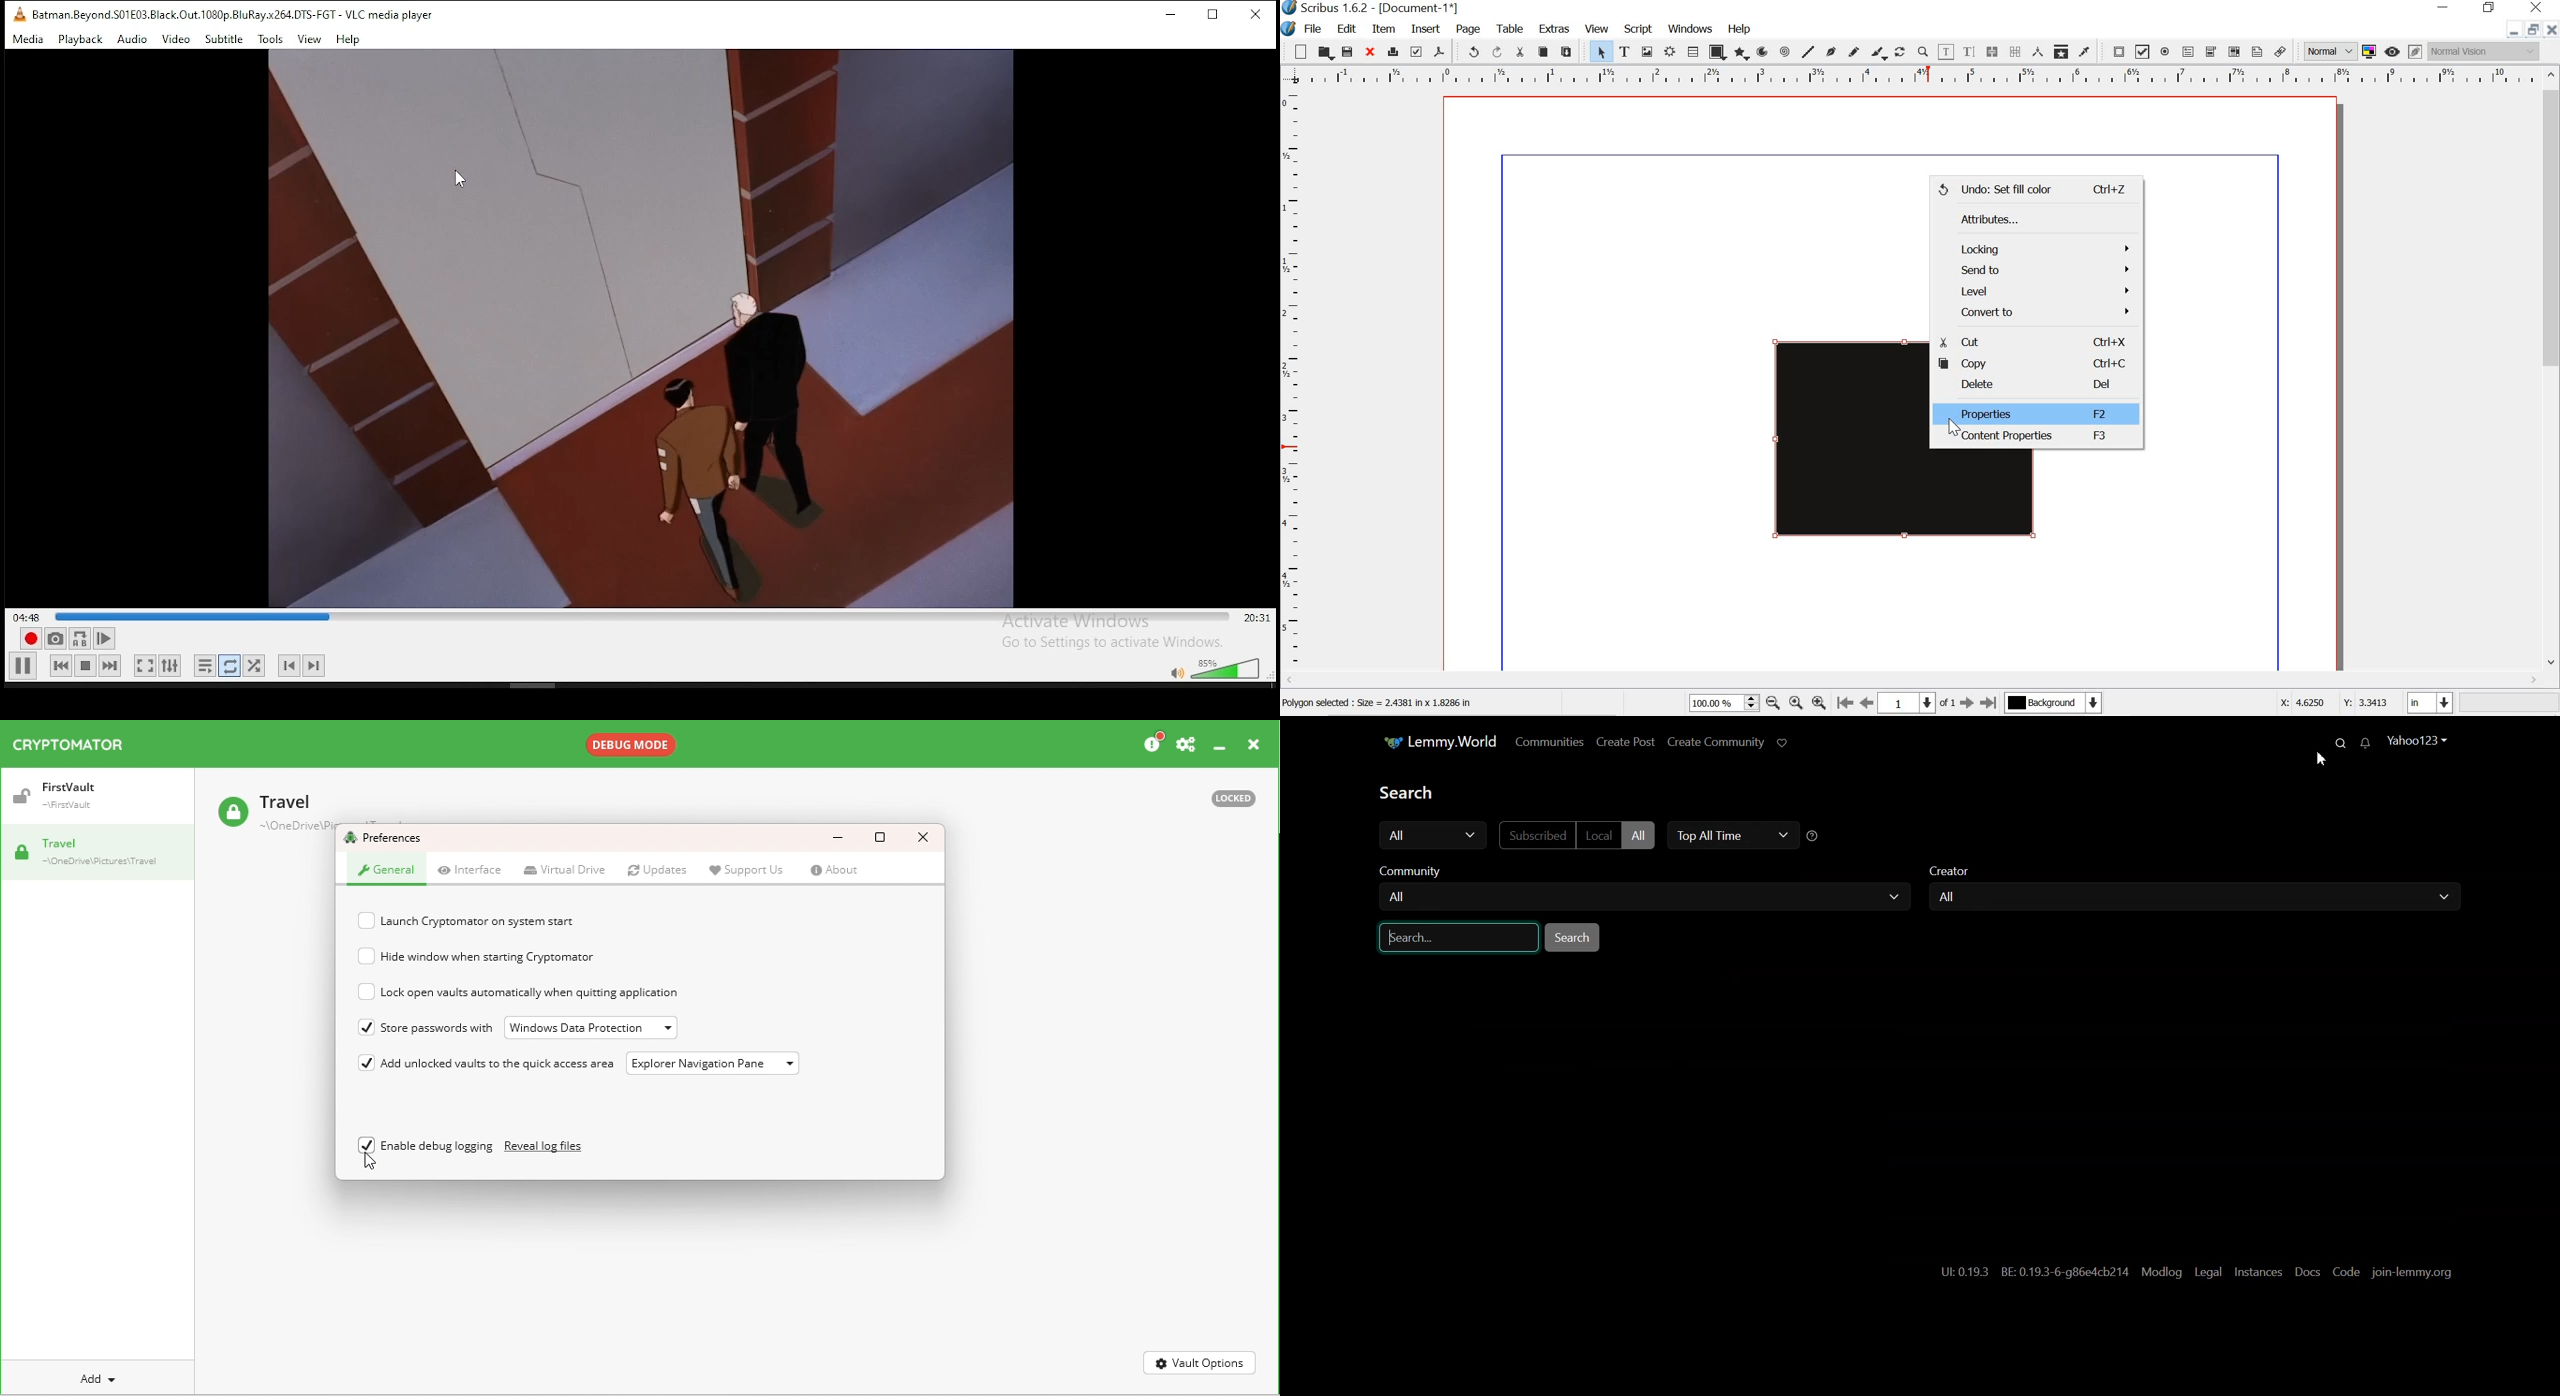 This screenshot has height=1400, width=2576. I want to click on 1, so click(1906, 703).